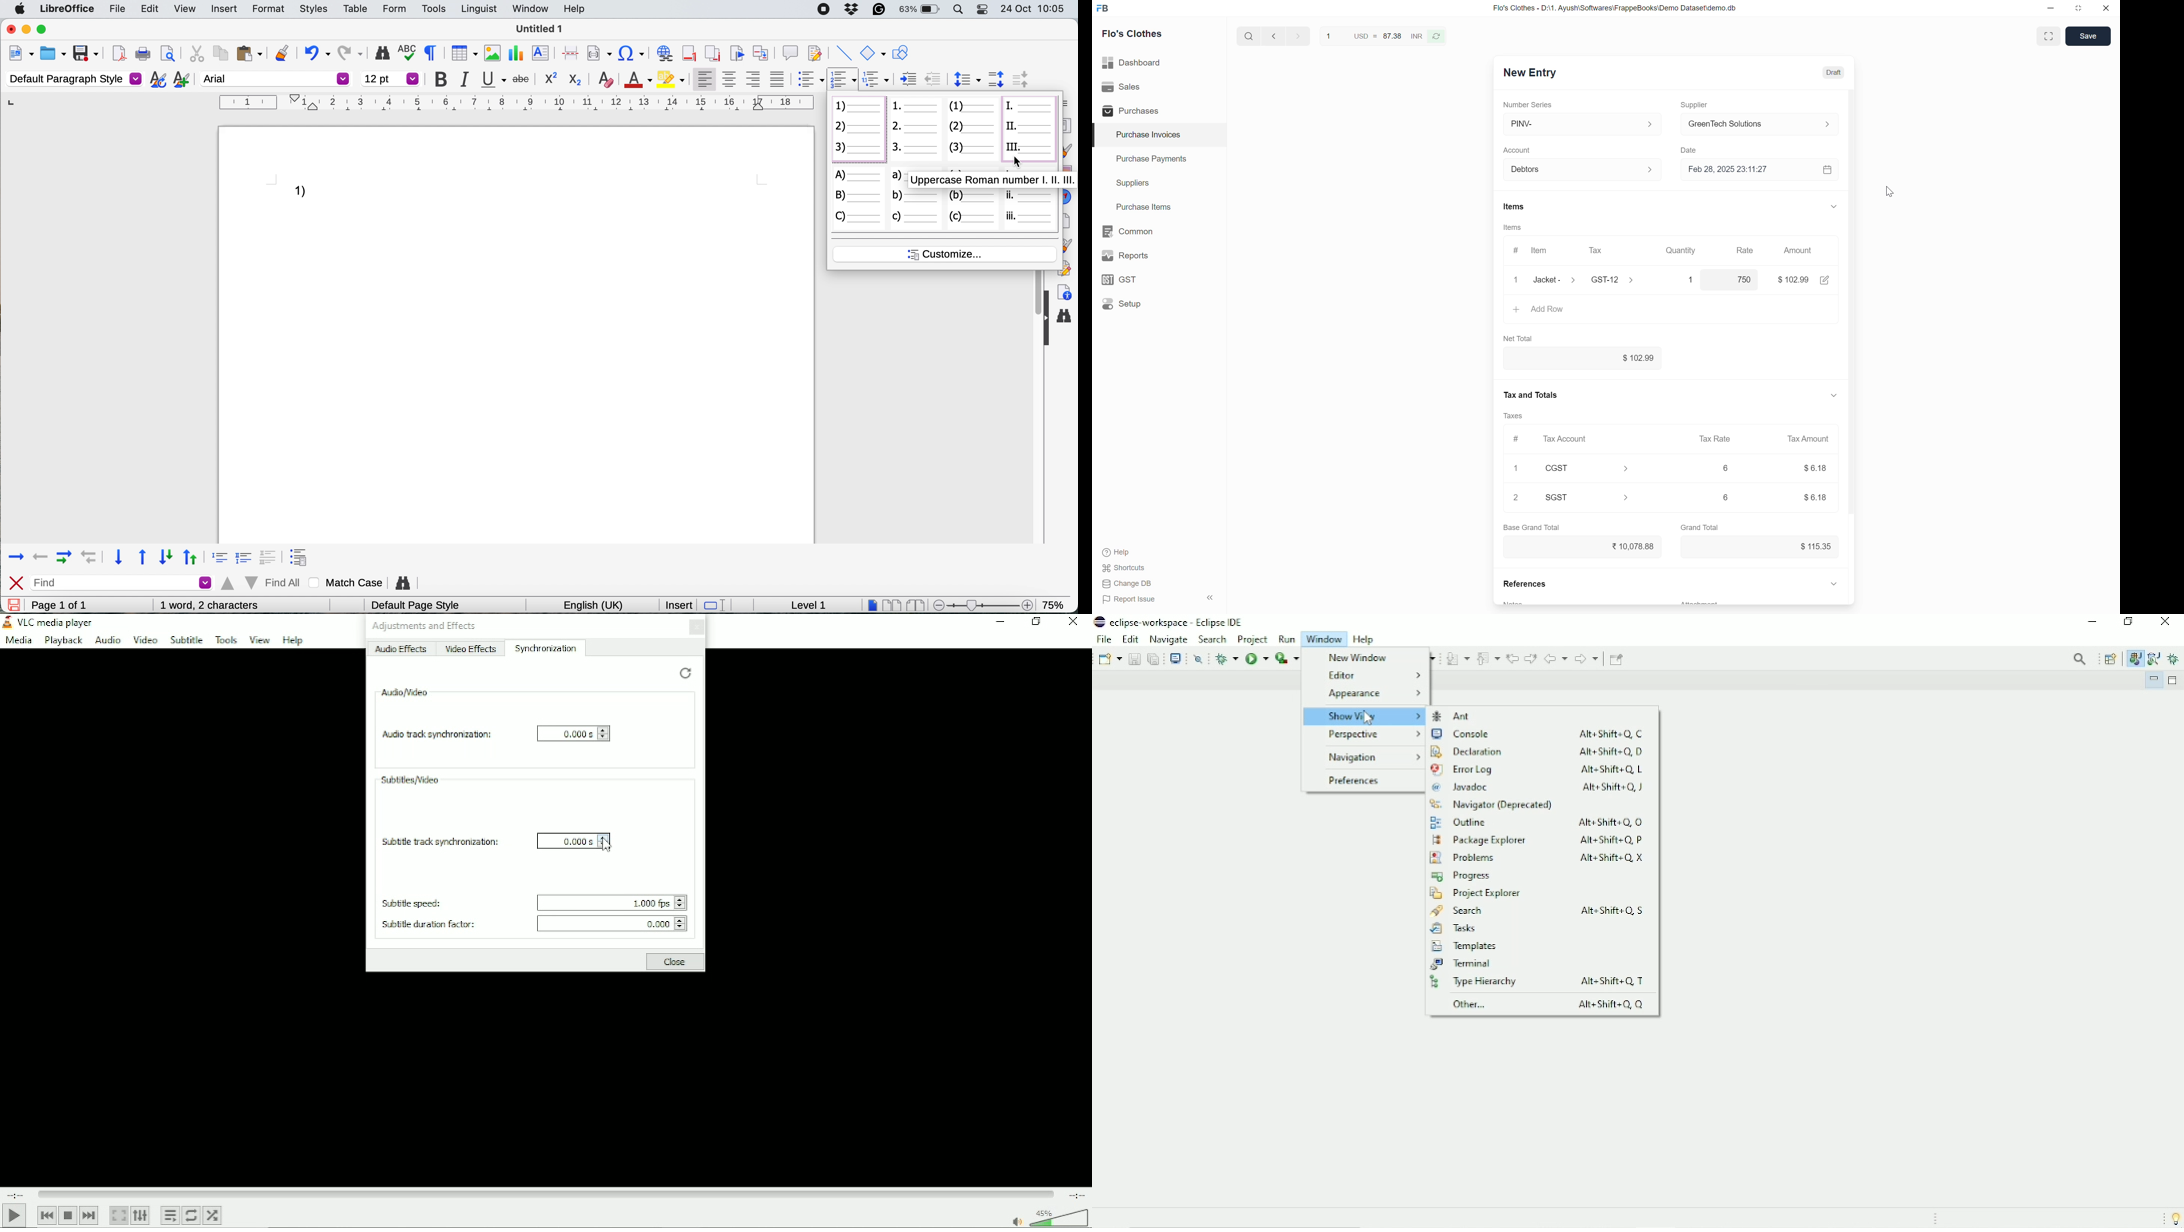  Describe the element at coordinates (1133, 33) in the screenshot. I see `Flo's Clothes` at that location.